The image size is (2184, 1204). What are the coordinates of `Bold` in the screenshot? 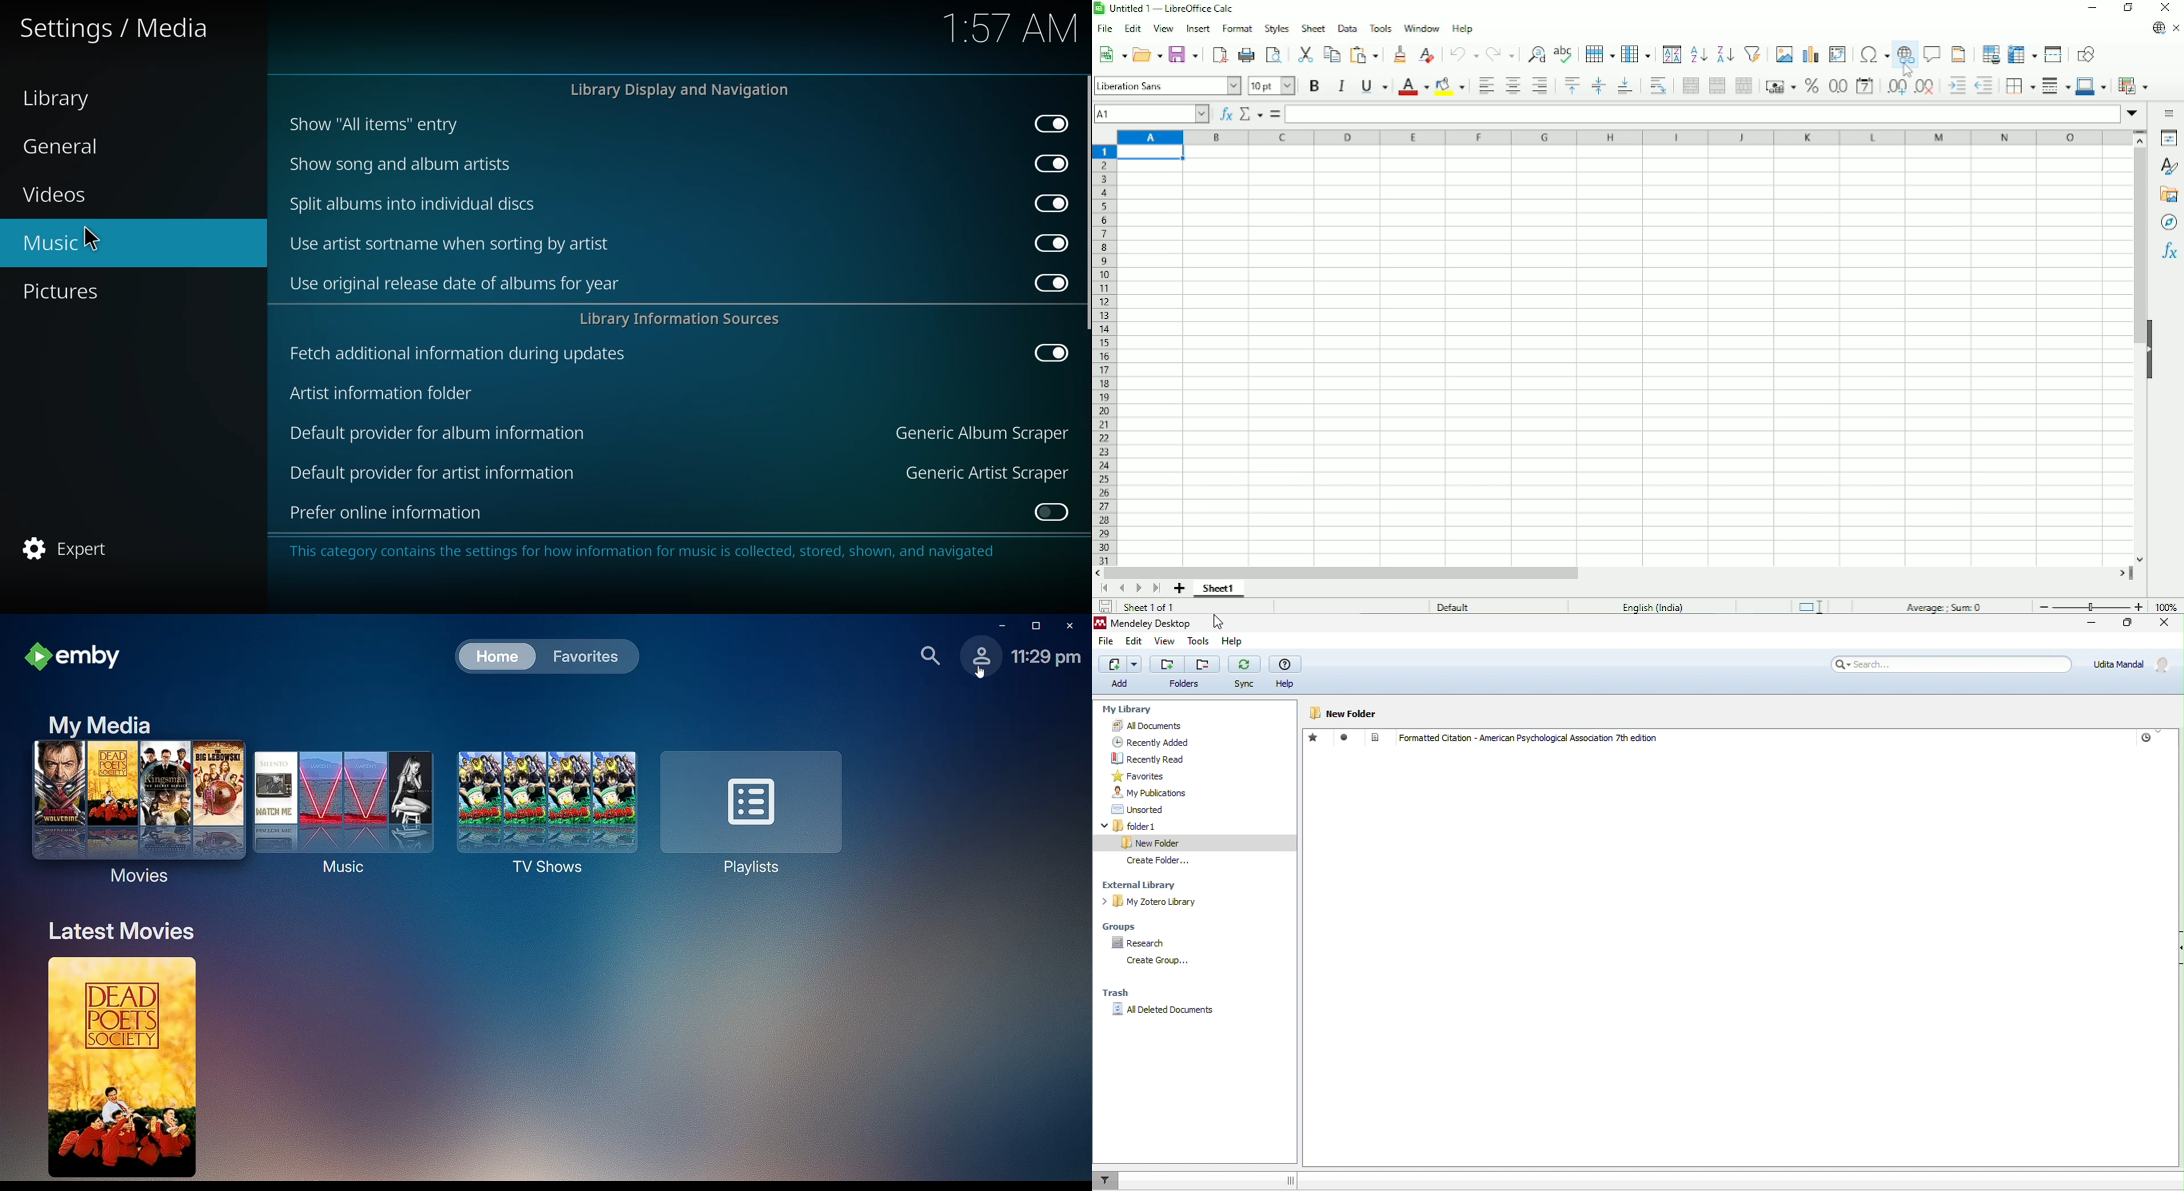 It's located at (1314, 86).